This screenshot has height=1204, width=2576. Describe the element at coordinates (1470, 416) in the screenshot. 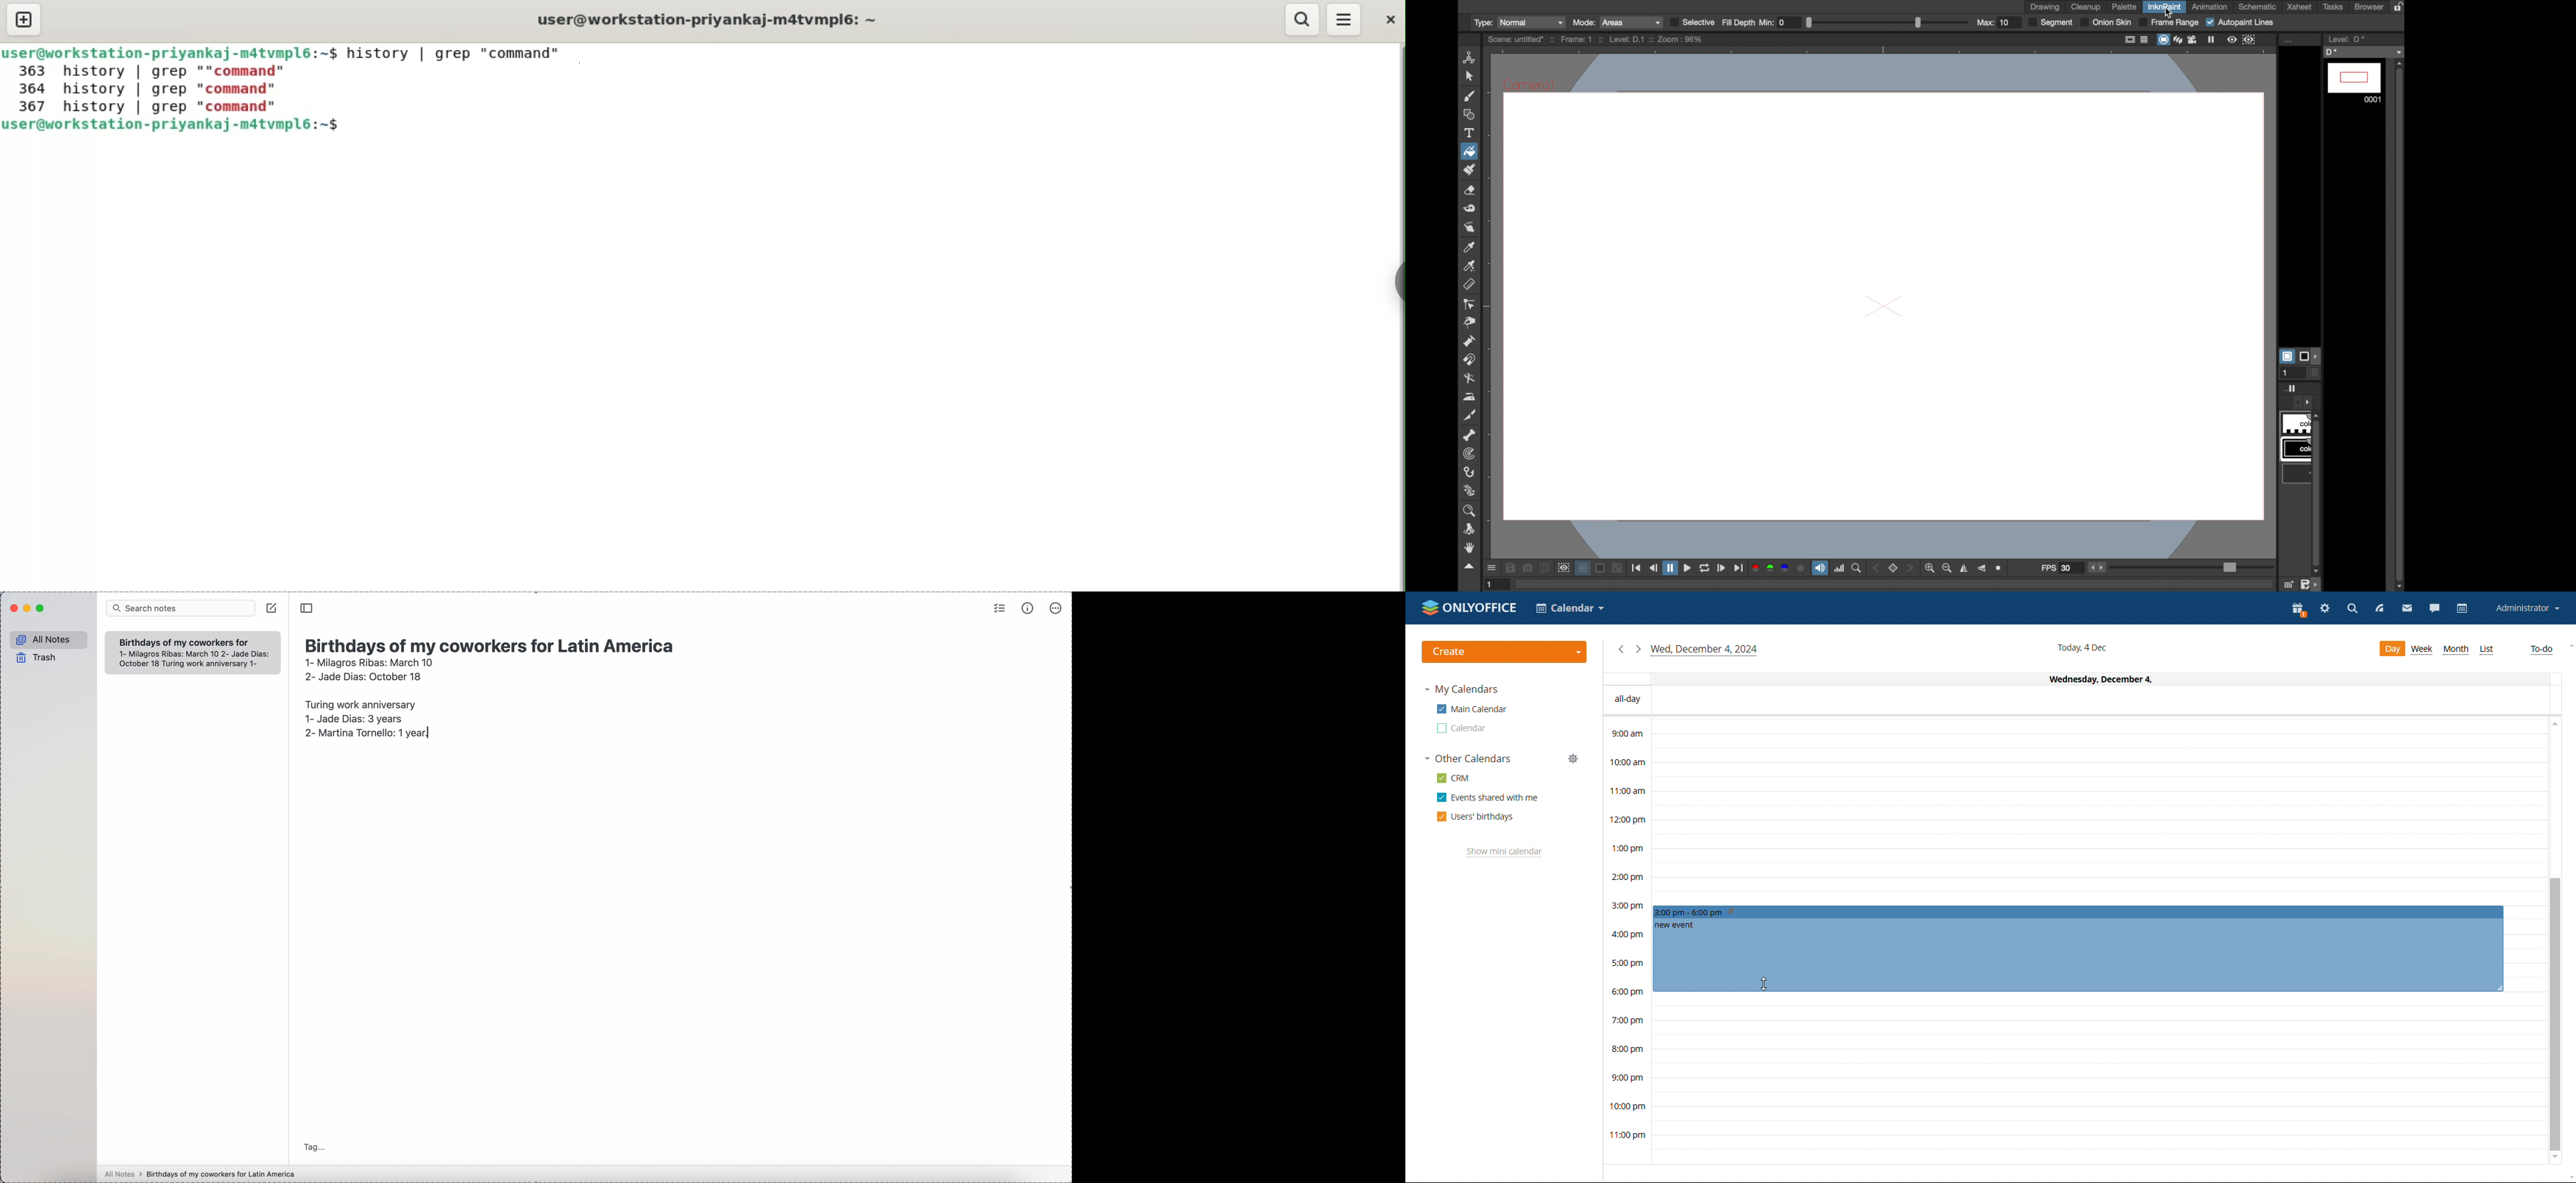

I see `cutter tool` at that location.